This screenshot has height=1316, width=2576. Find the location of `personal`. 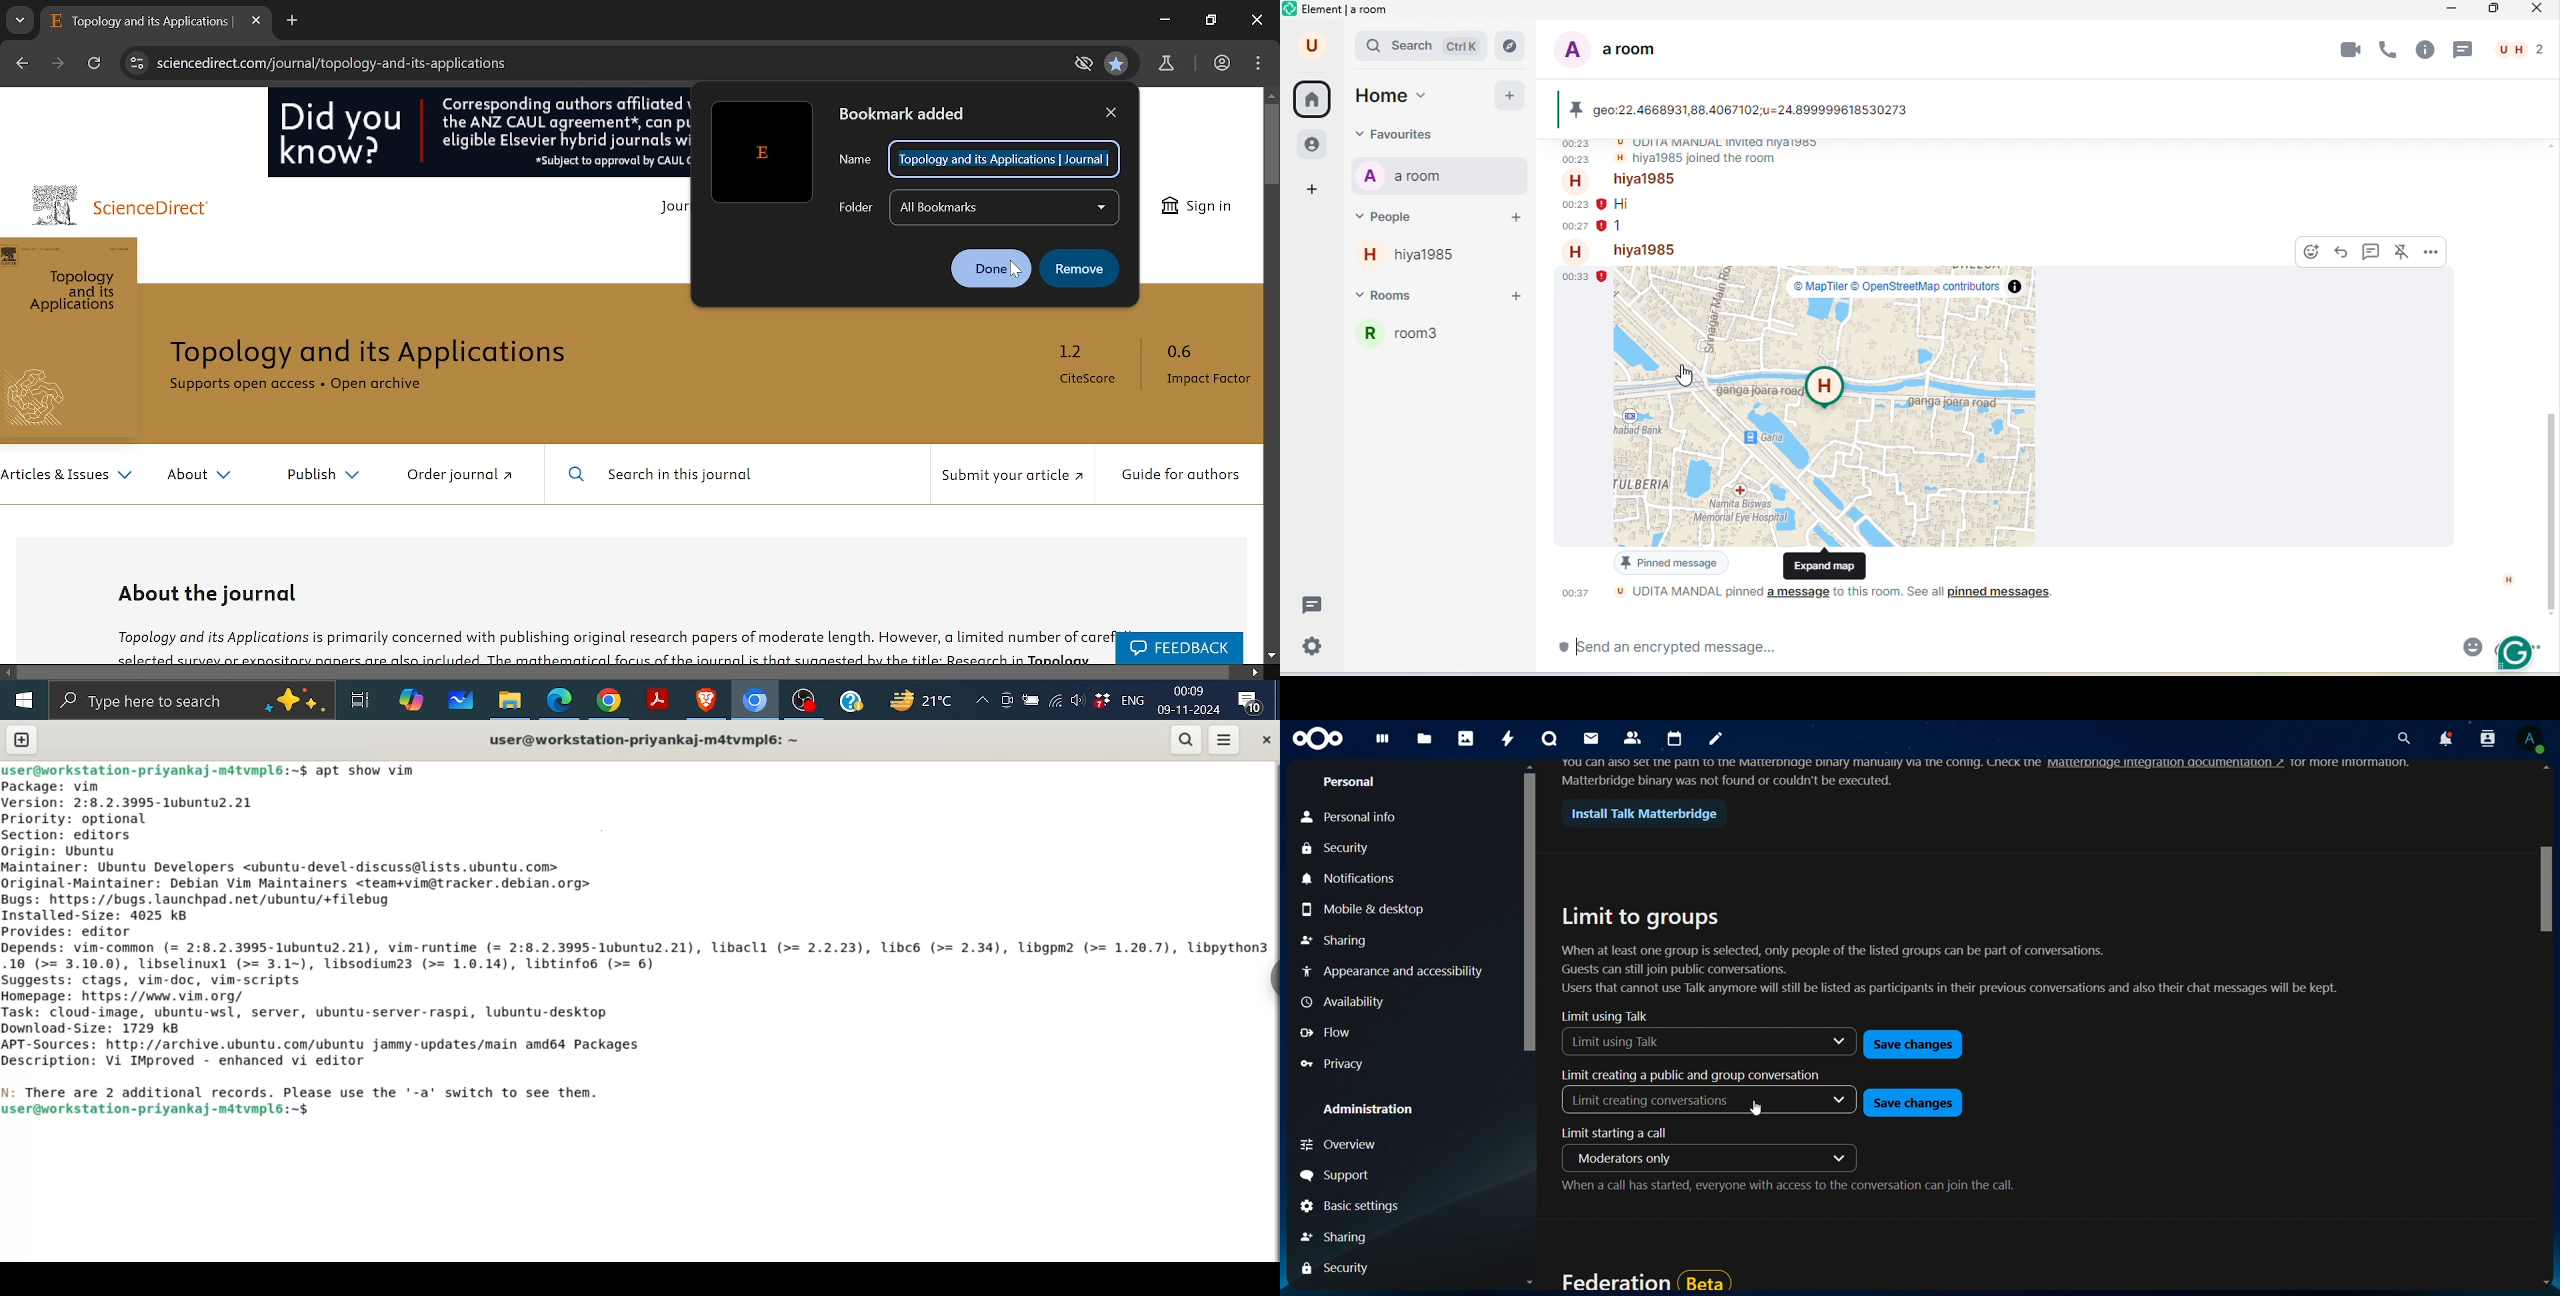

personal is located at coordinates (1351, 781).